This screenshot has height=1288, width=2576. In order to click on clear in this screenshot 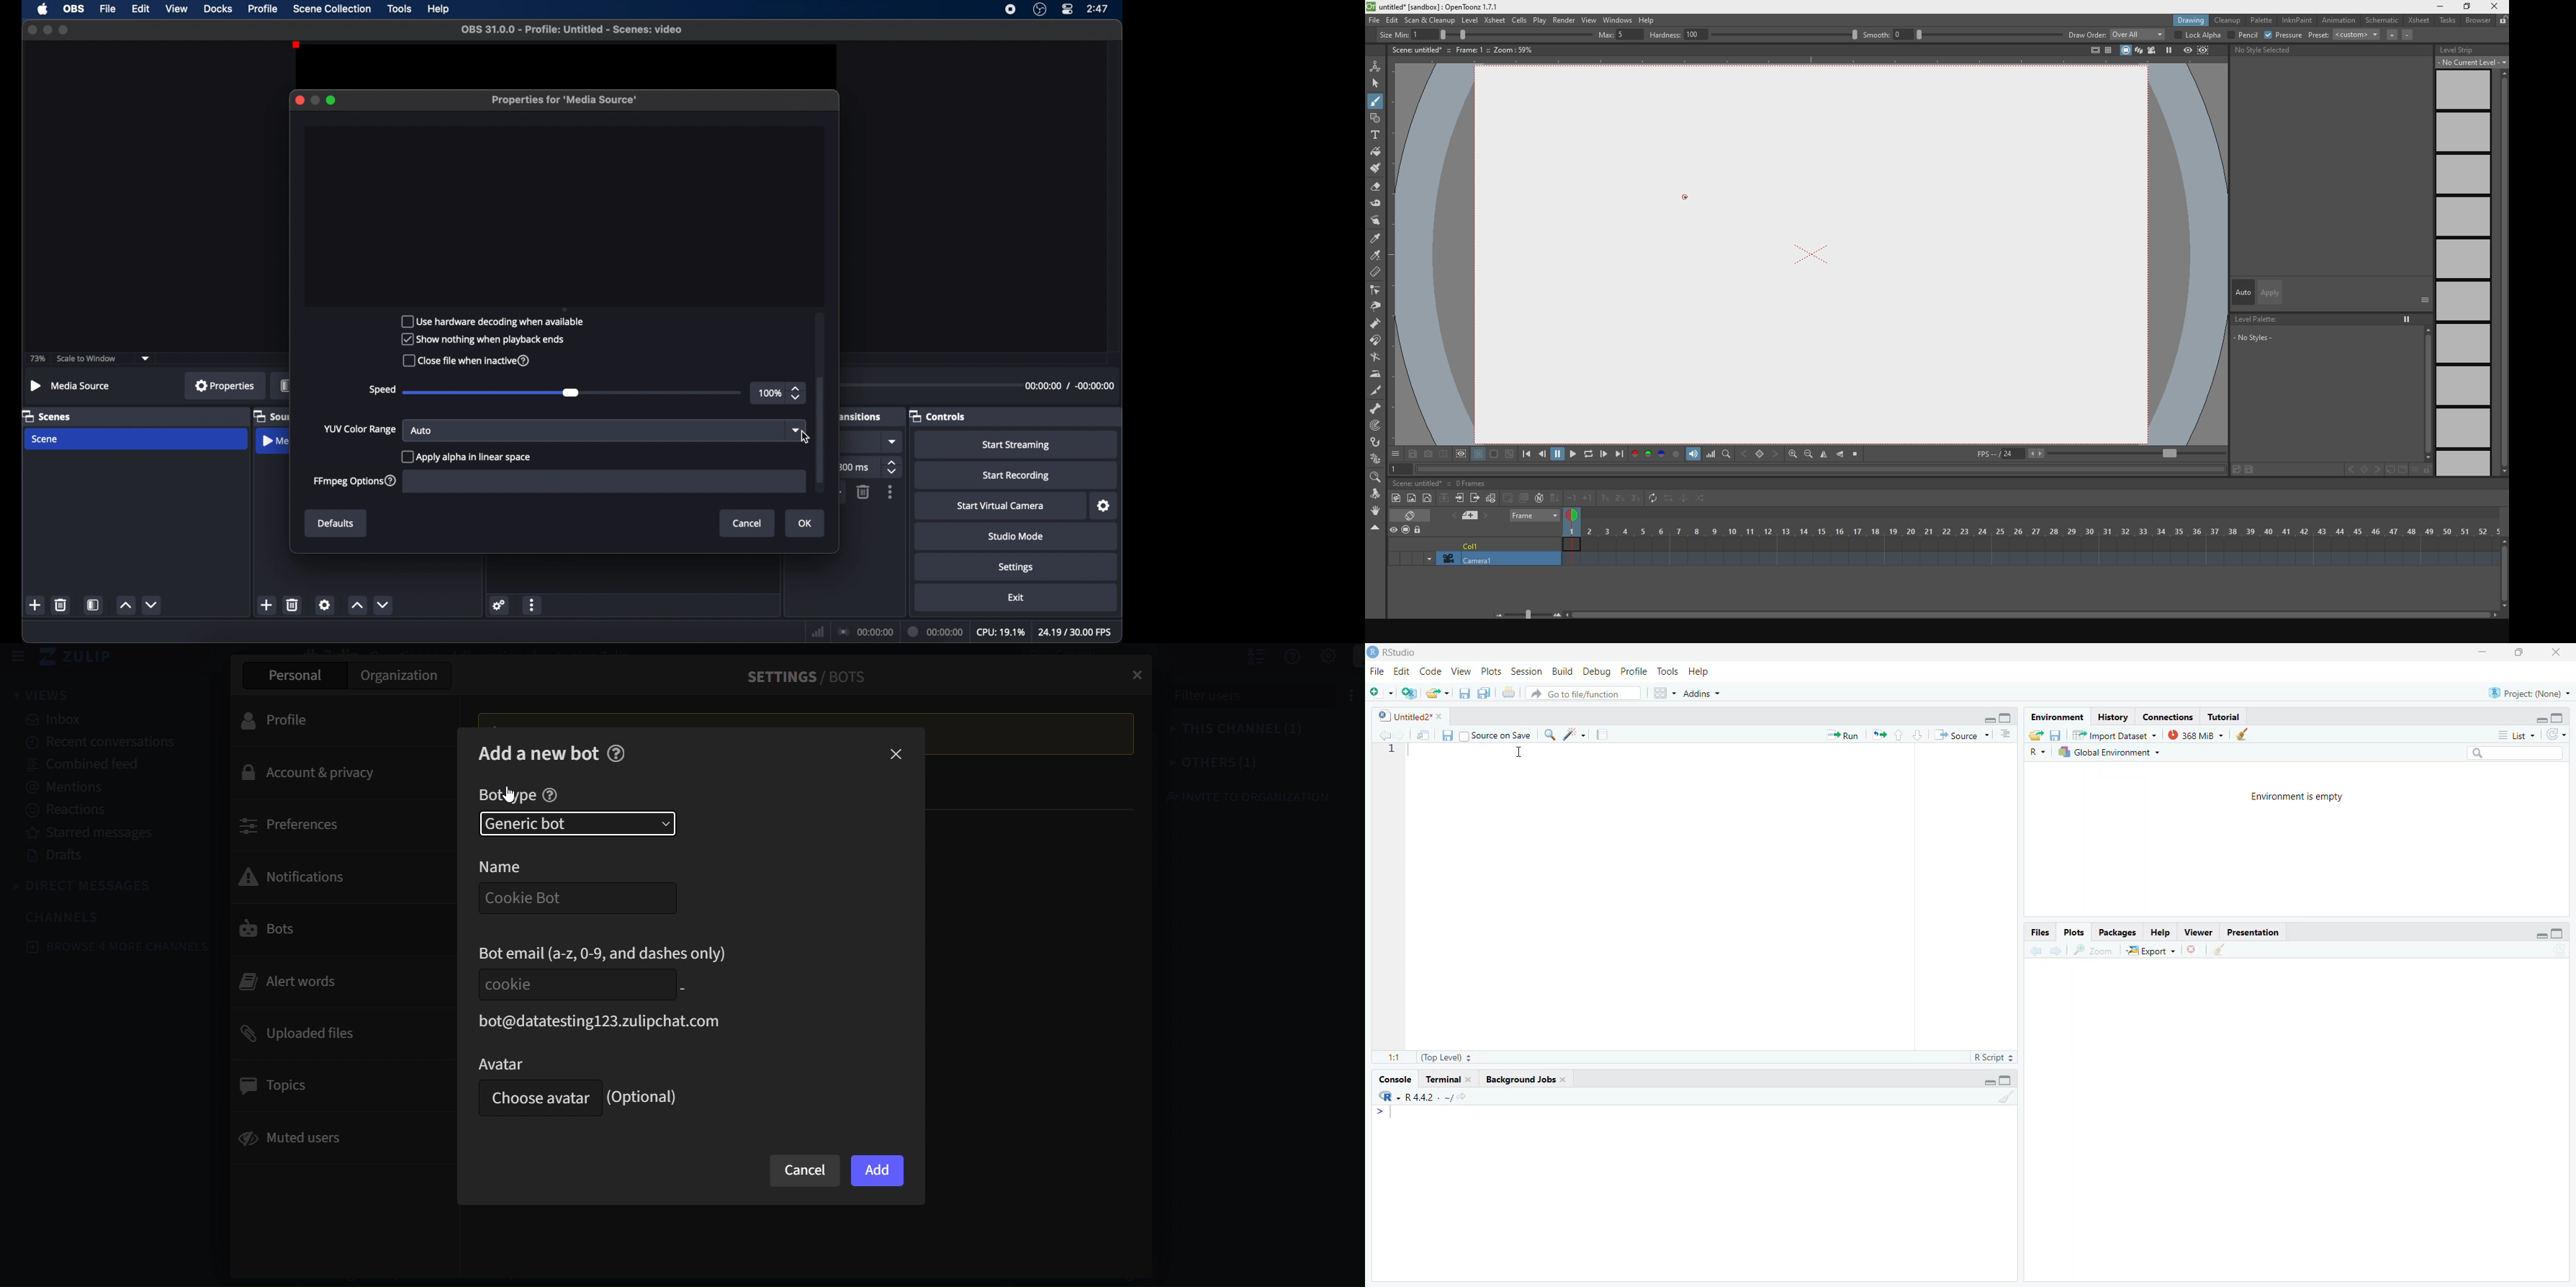, I will do `click(2220, 951)`.